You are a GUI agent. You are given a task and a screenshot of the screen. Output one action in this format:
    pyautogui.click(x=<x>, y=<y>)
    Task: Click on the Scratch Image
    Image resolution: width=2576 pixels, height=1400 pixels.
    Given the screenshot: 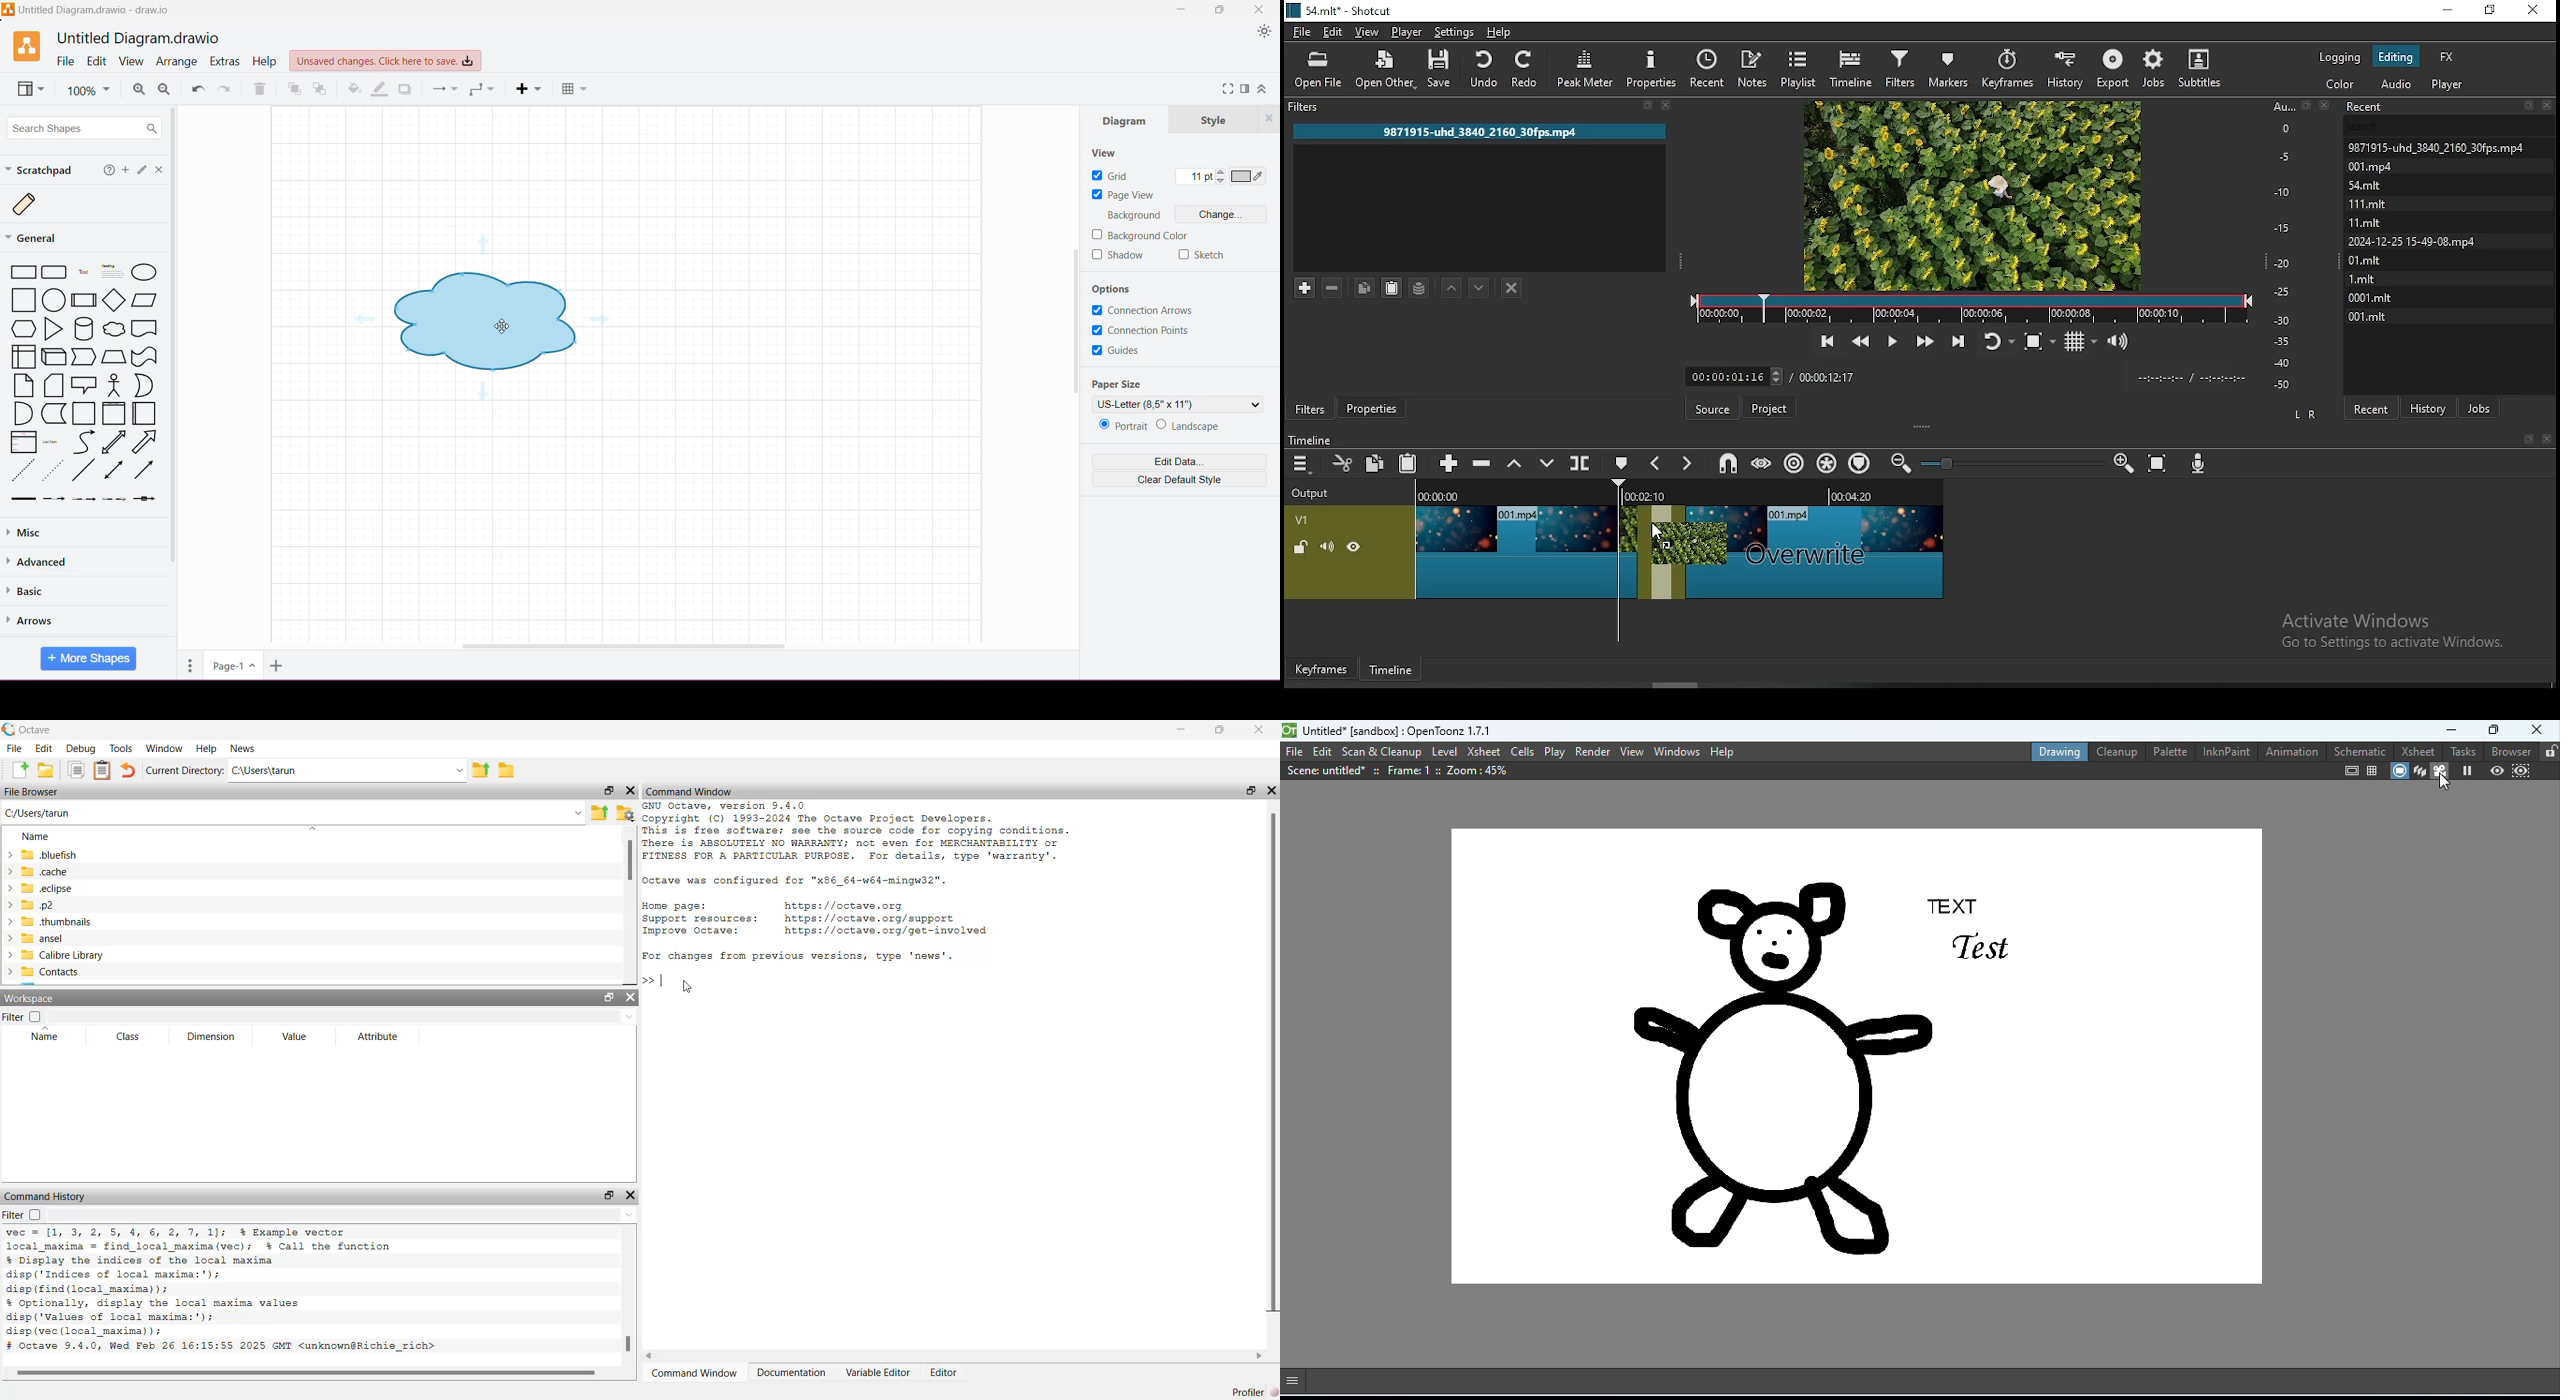 What is the action you would take?
    pyautogui.click(x=35, y=205)
    